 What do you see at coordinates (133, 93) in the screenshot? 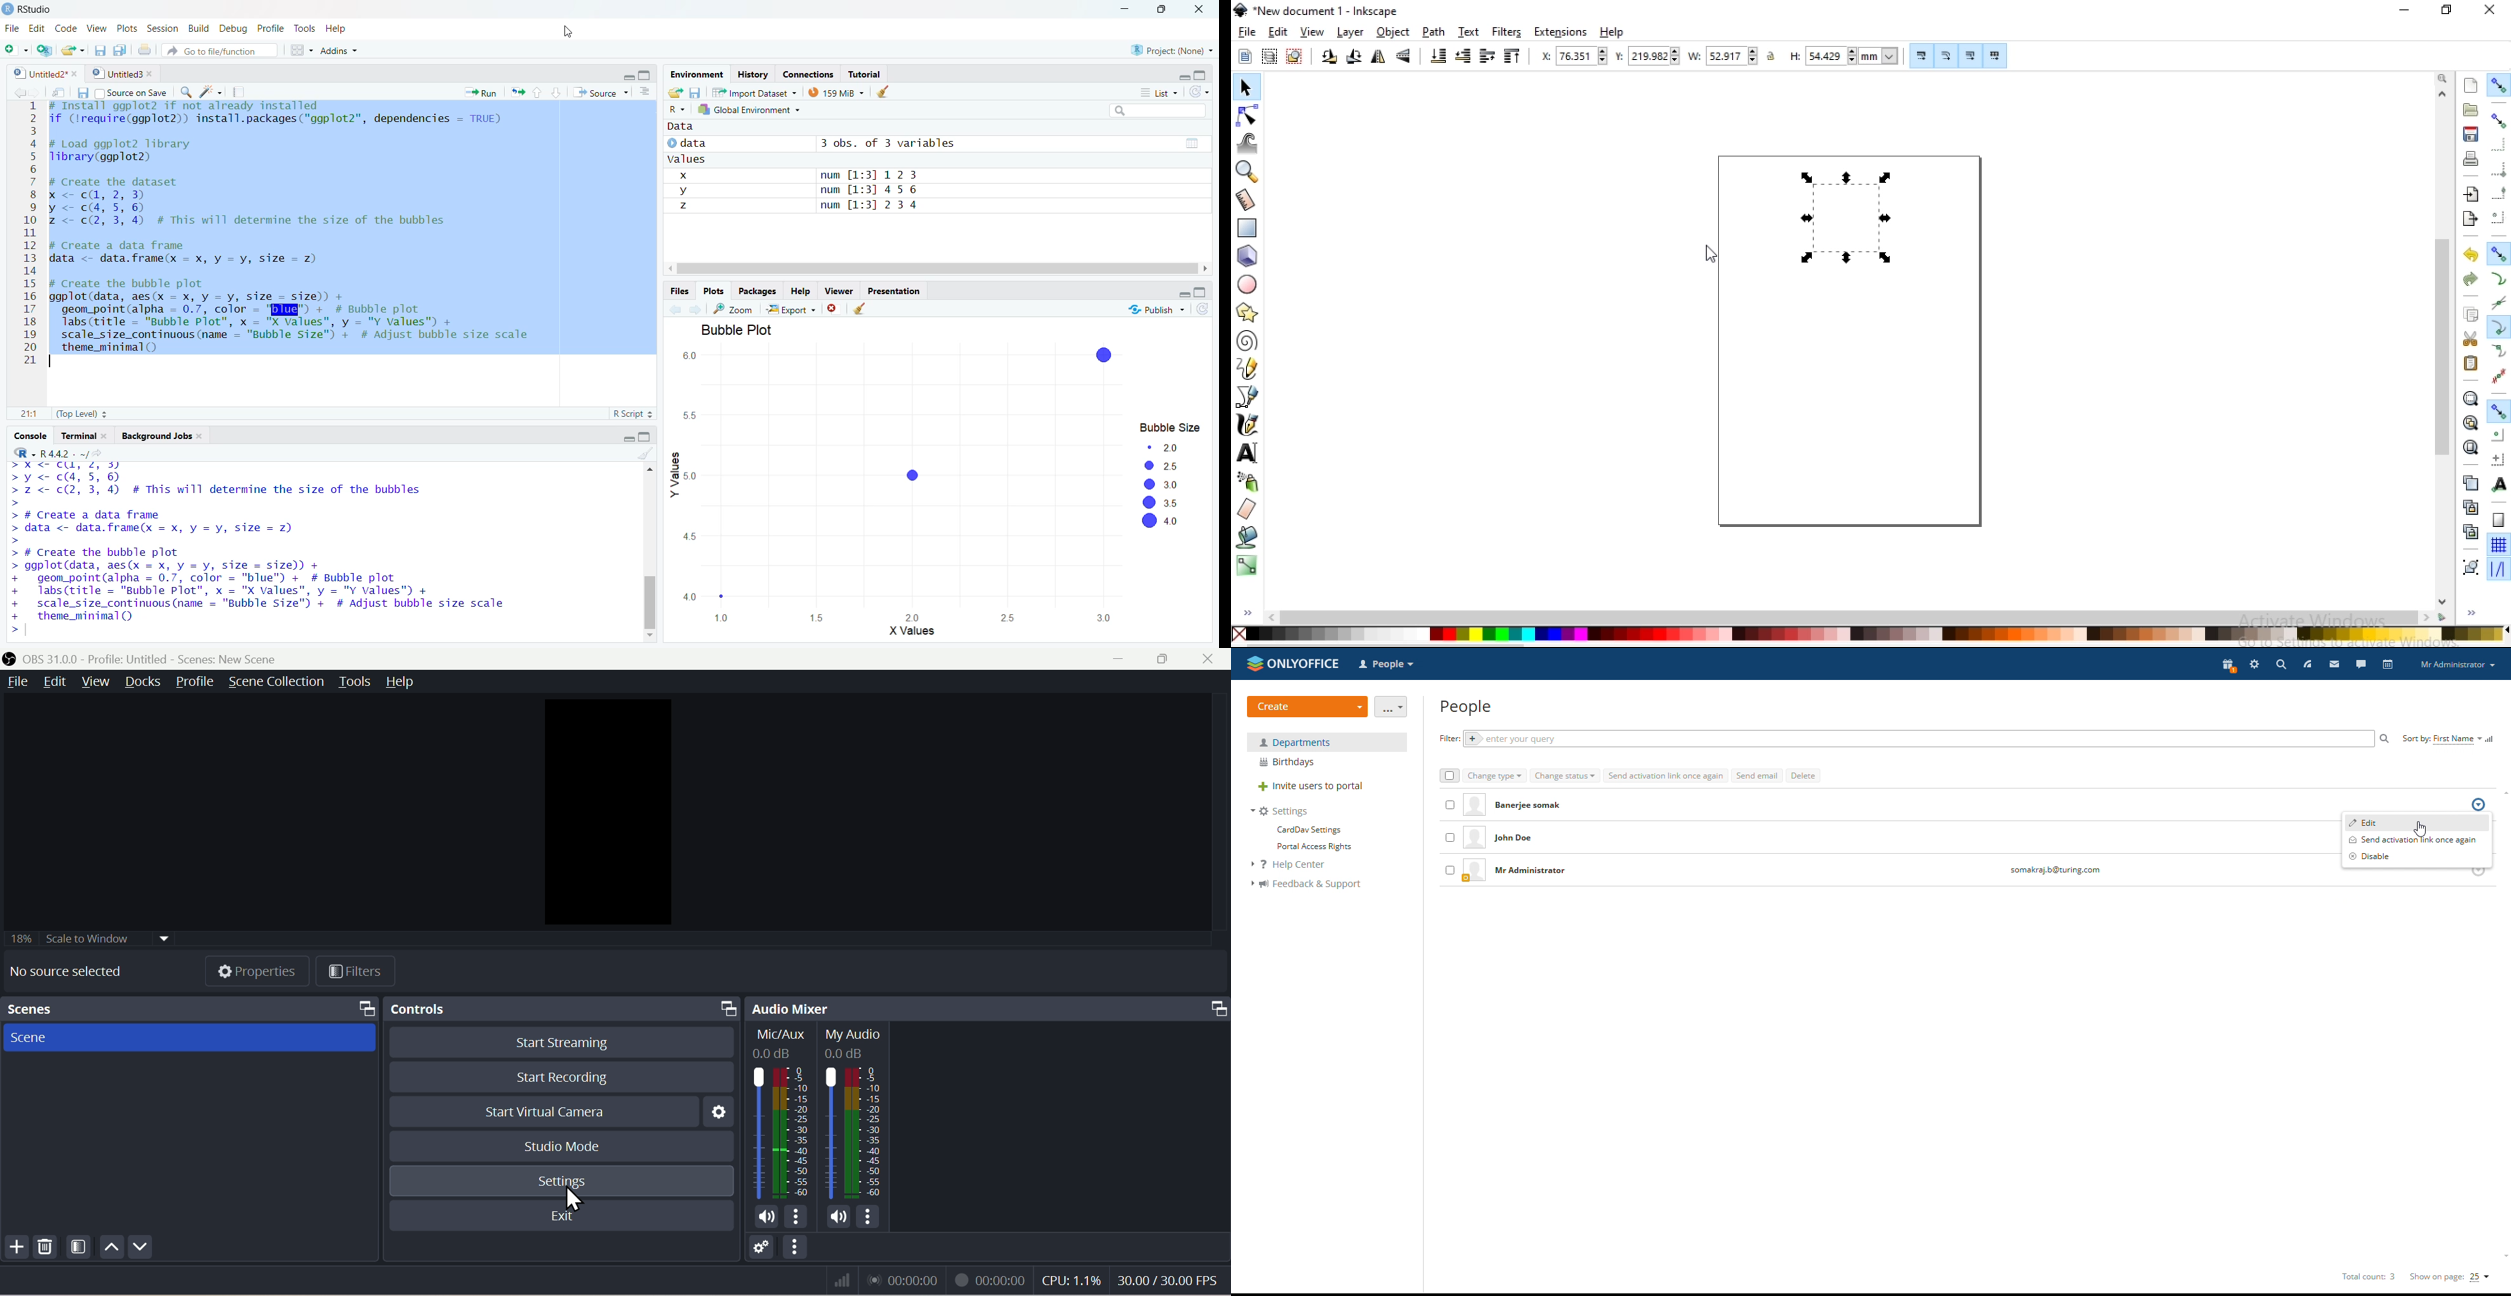
I see `Source on Save` at bounding box center [133, 93].